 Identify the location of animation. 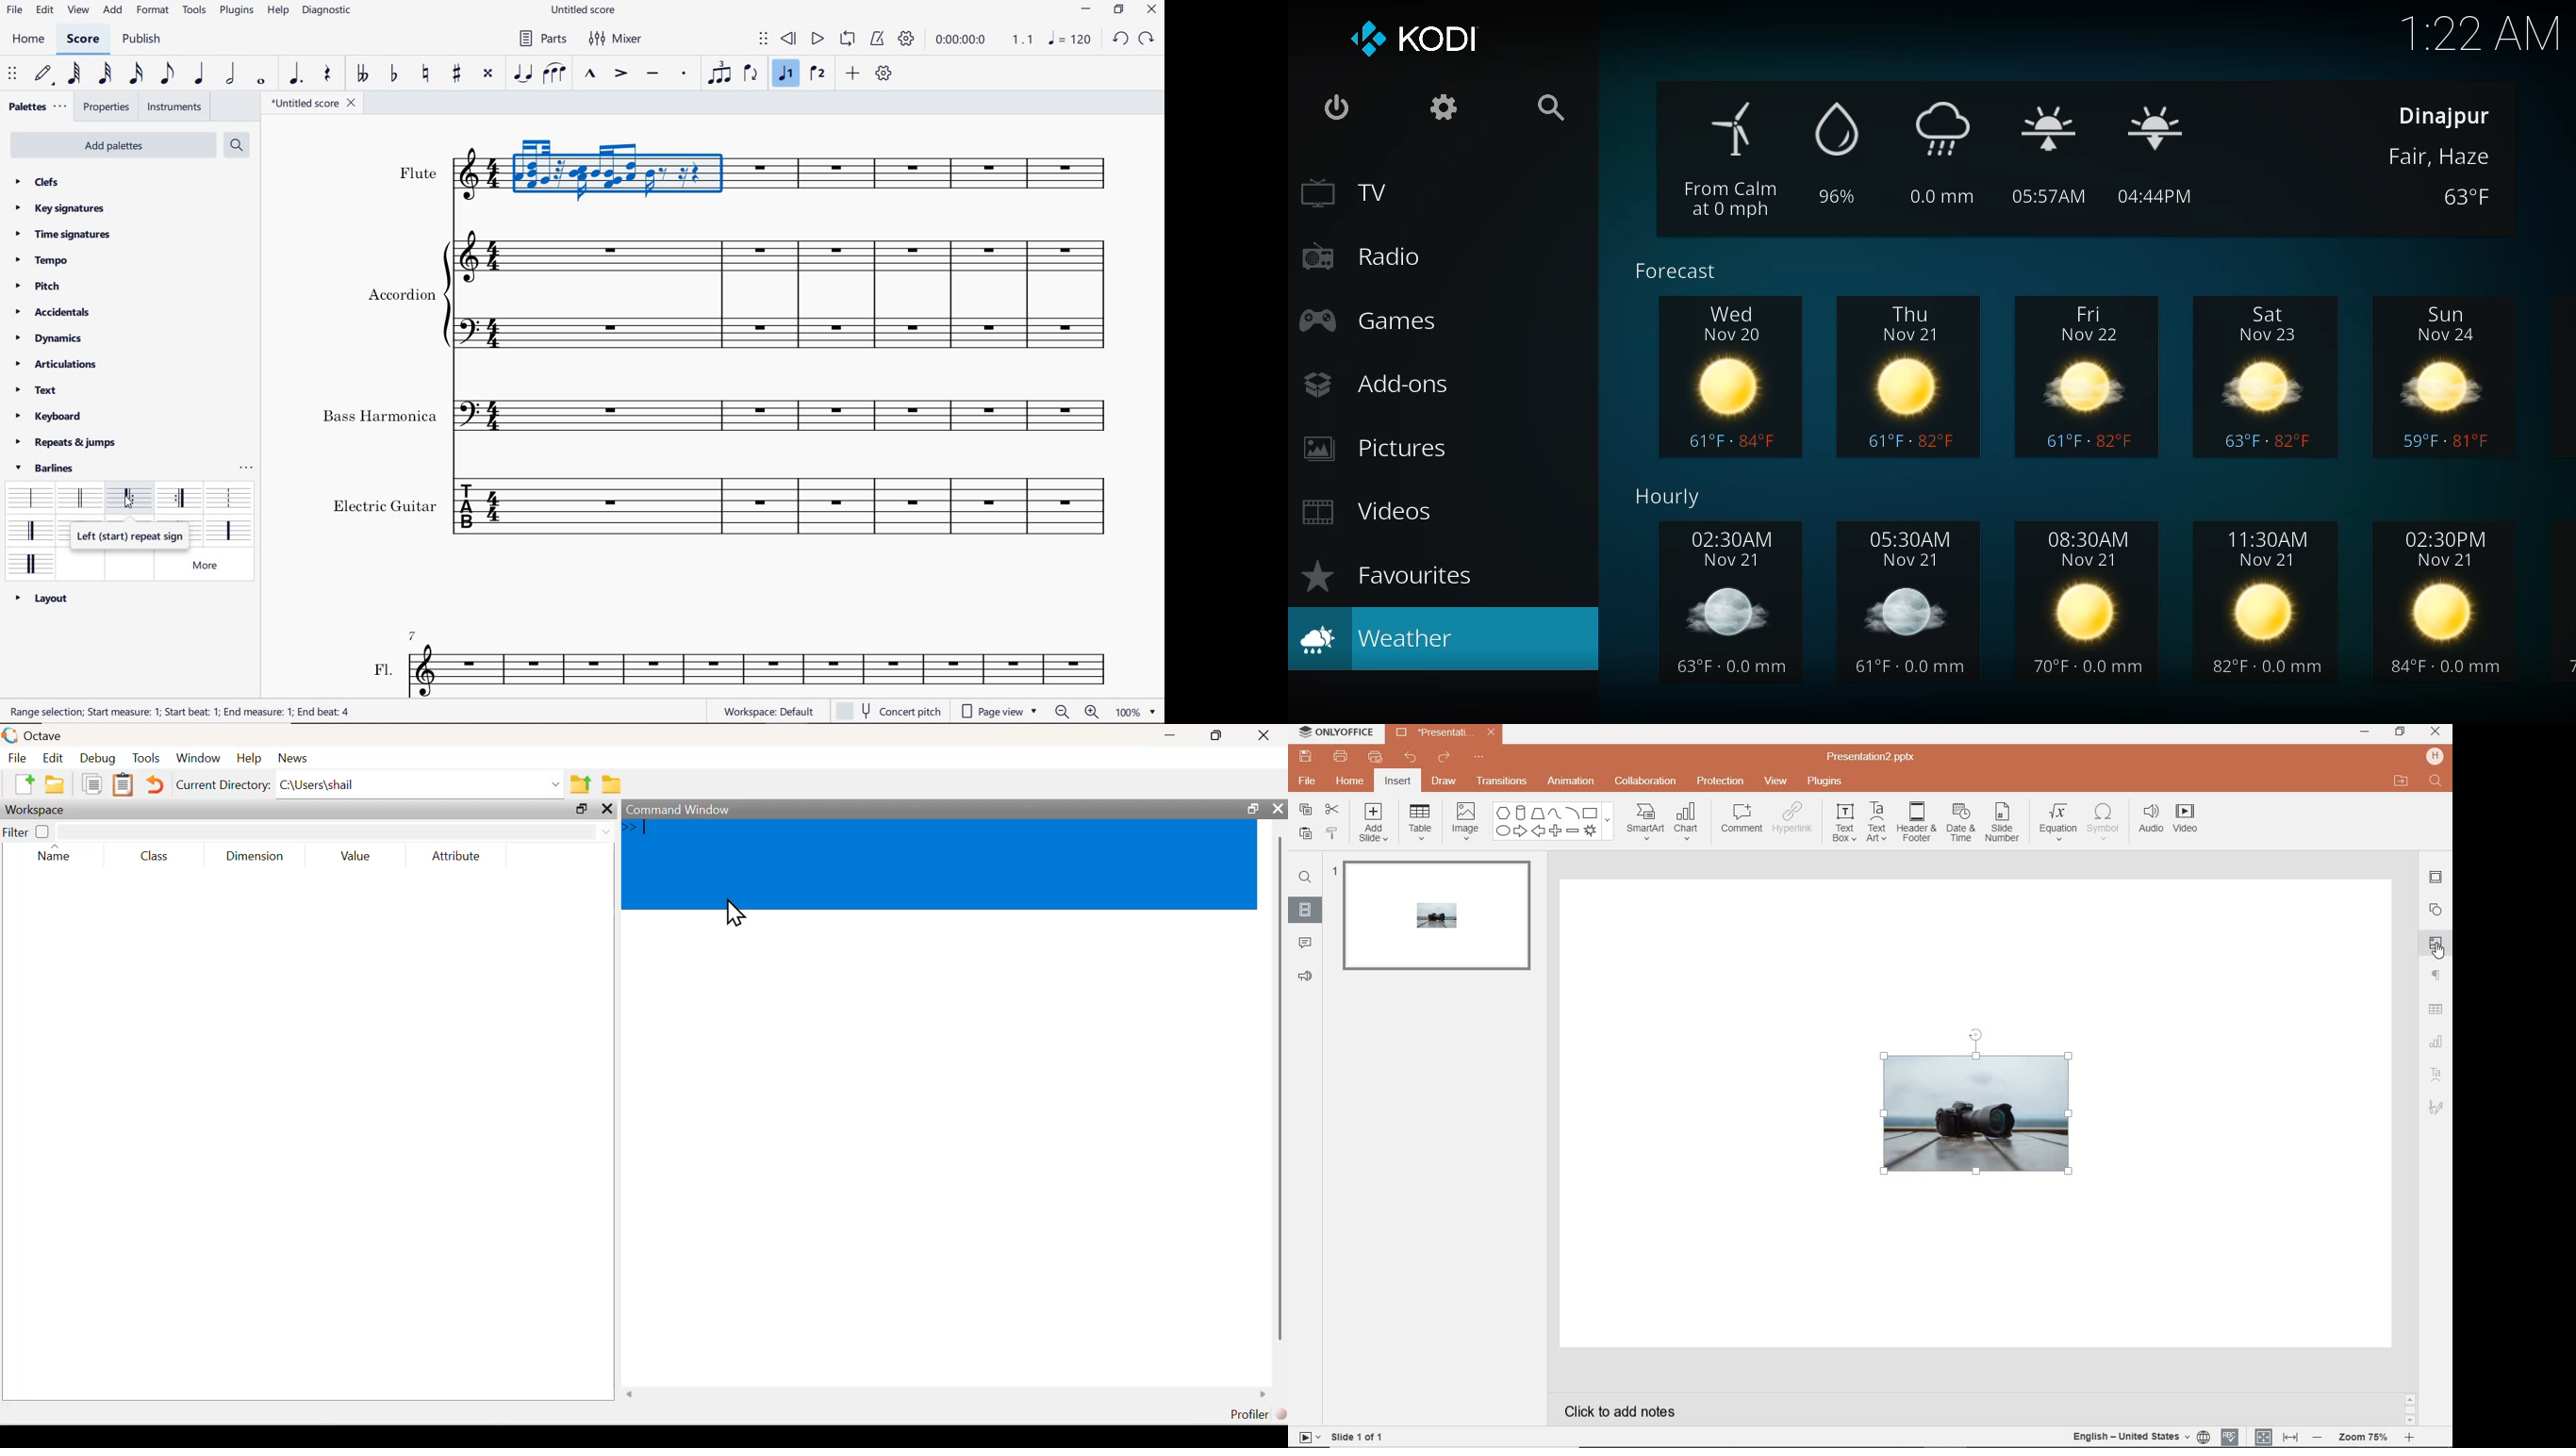
(1572, 782).